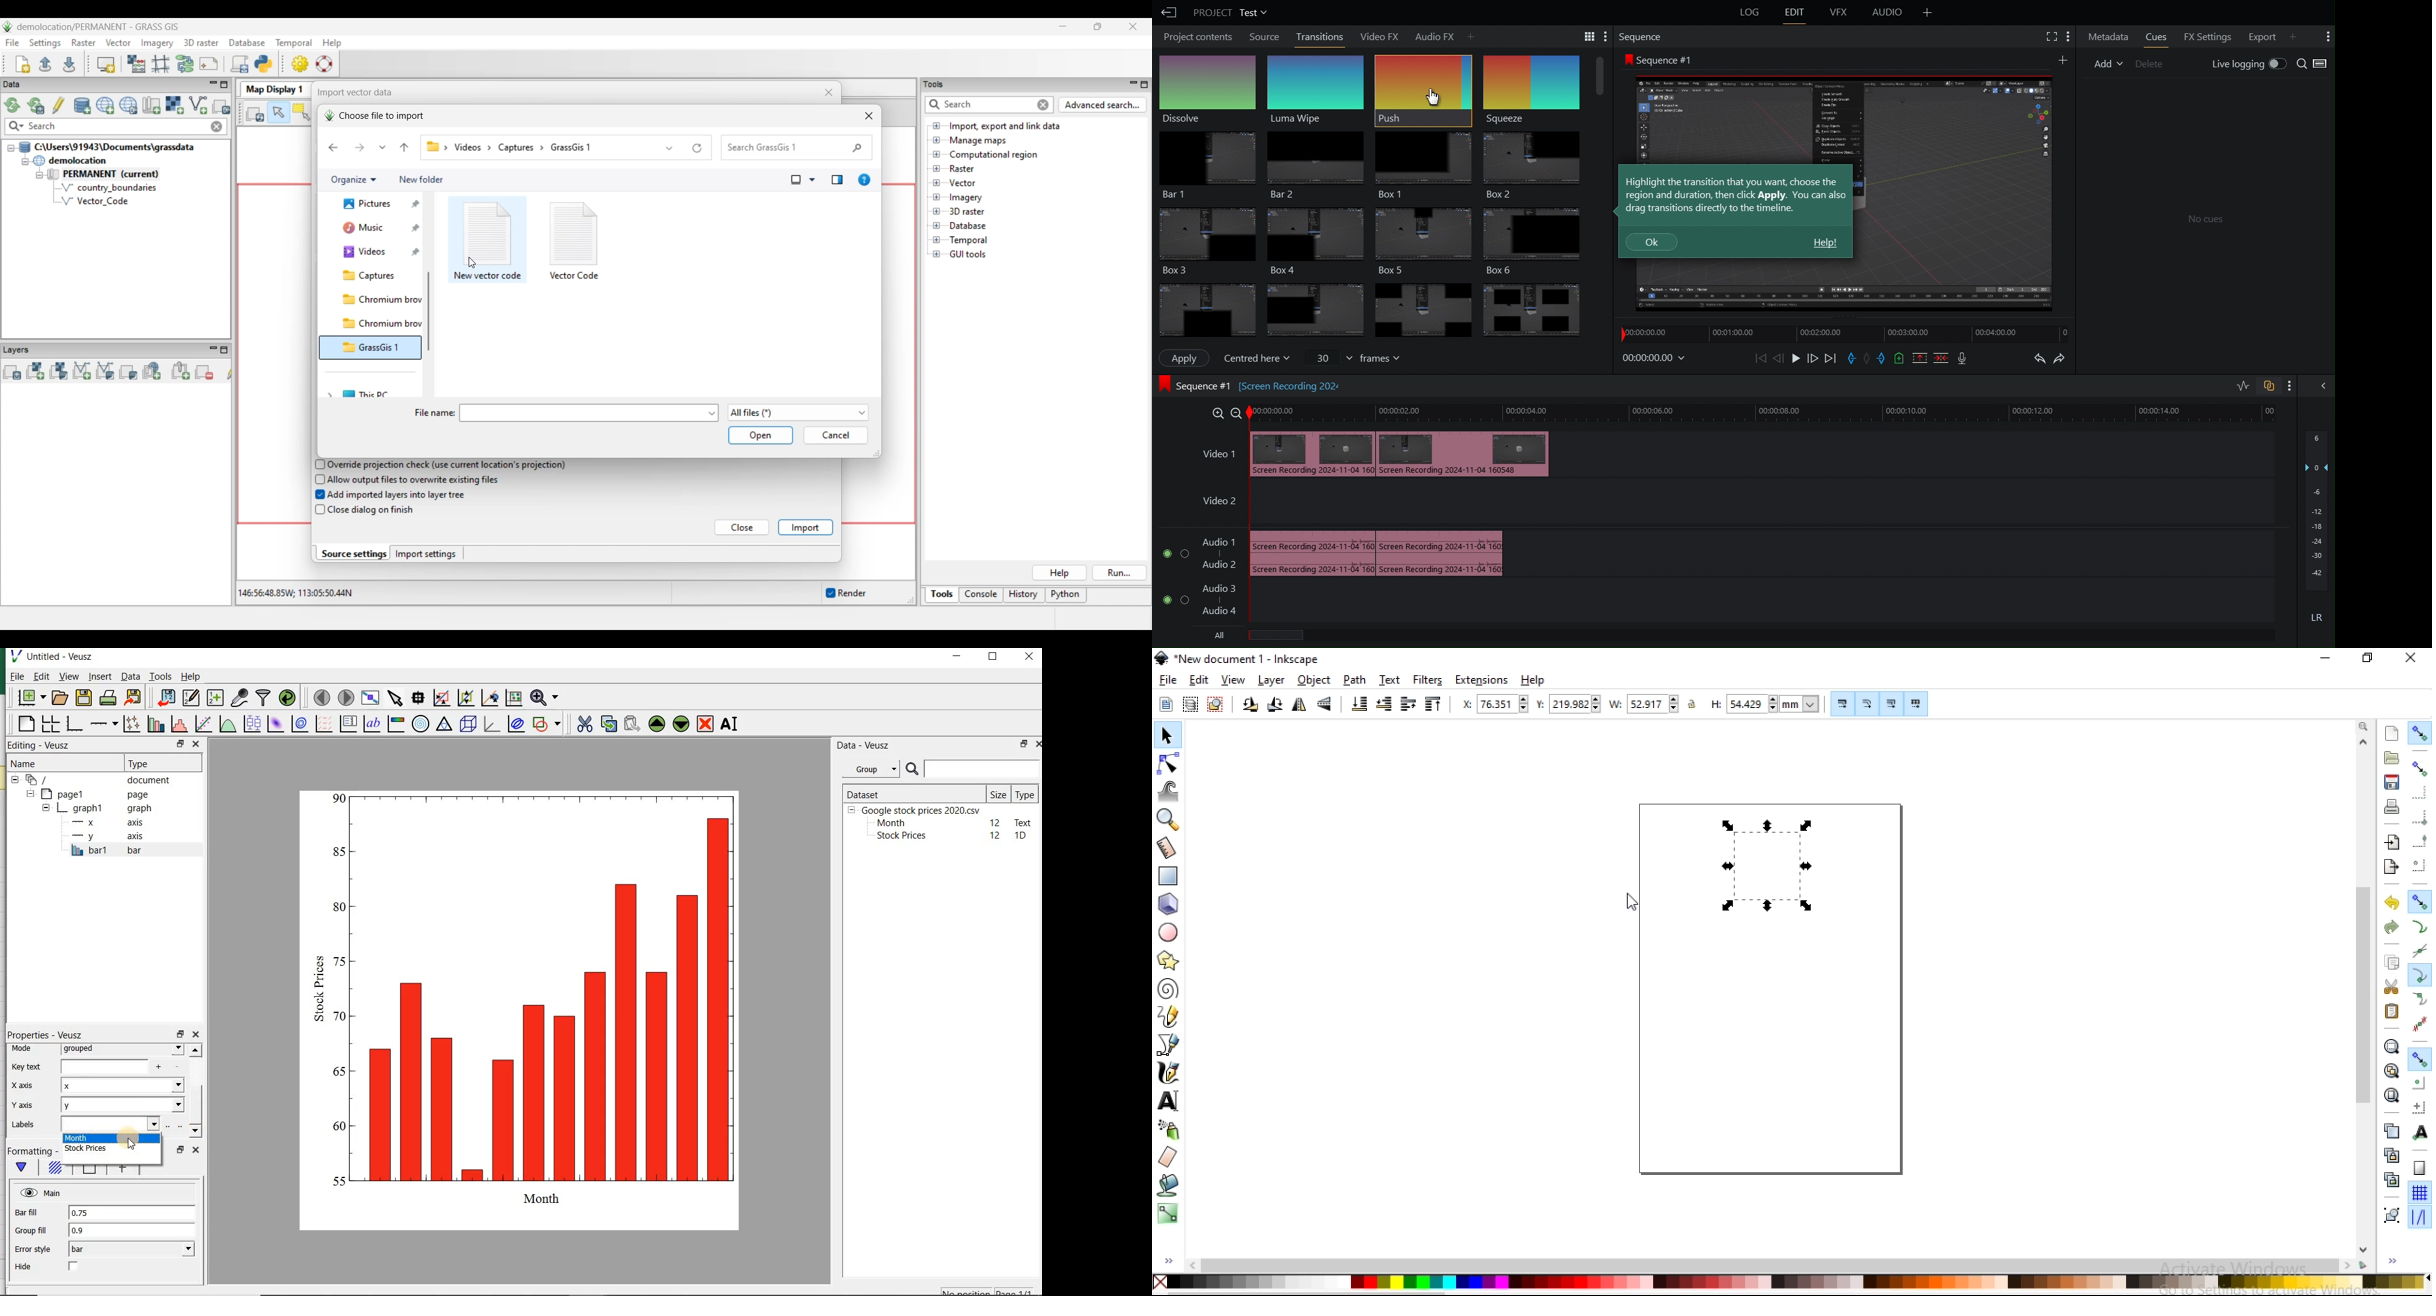 The width and height of the screenshot is (2436, 1316). What do you see at coordinates (240, 698) in the screenshot?
I see `capture remote data` at bounding box center [240, 698].